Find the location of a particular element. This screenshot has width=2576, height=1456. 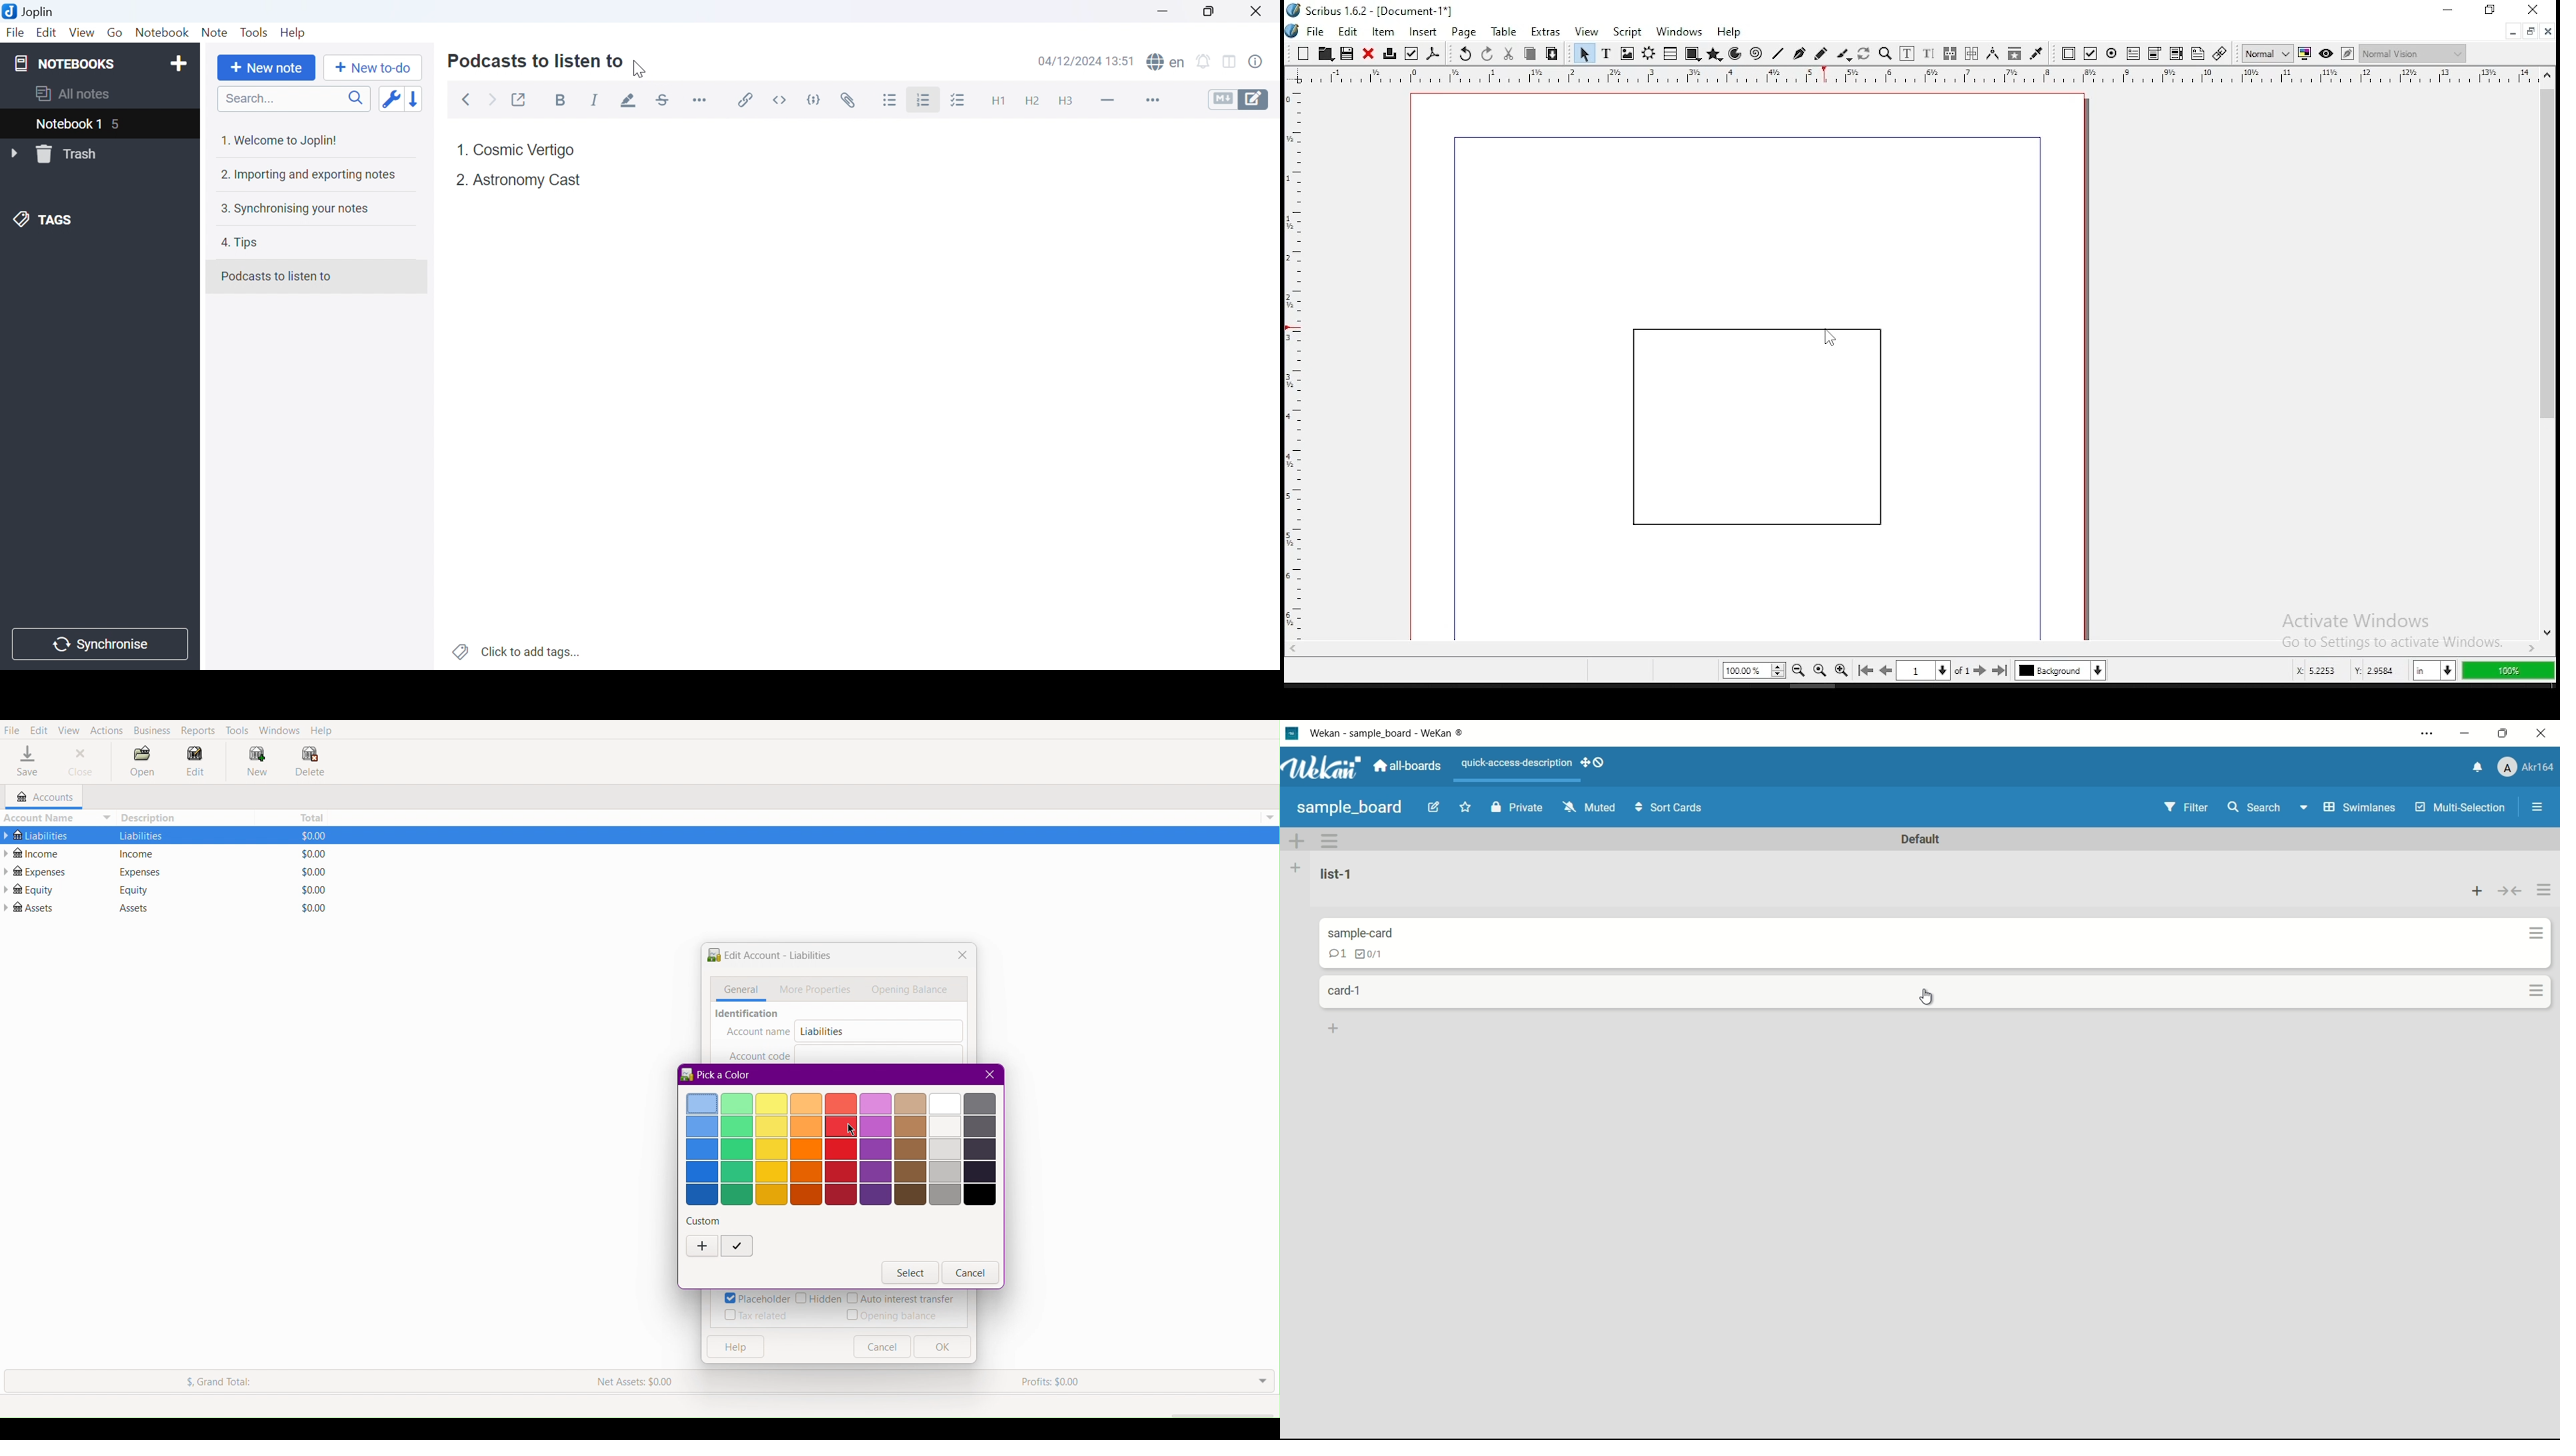

4. Tips is located at coordinates (245, 244).